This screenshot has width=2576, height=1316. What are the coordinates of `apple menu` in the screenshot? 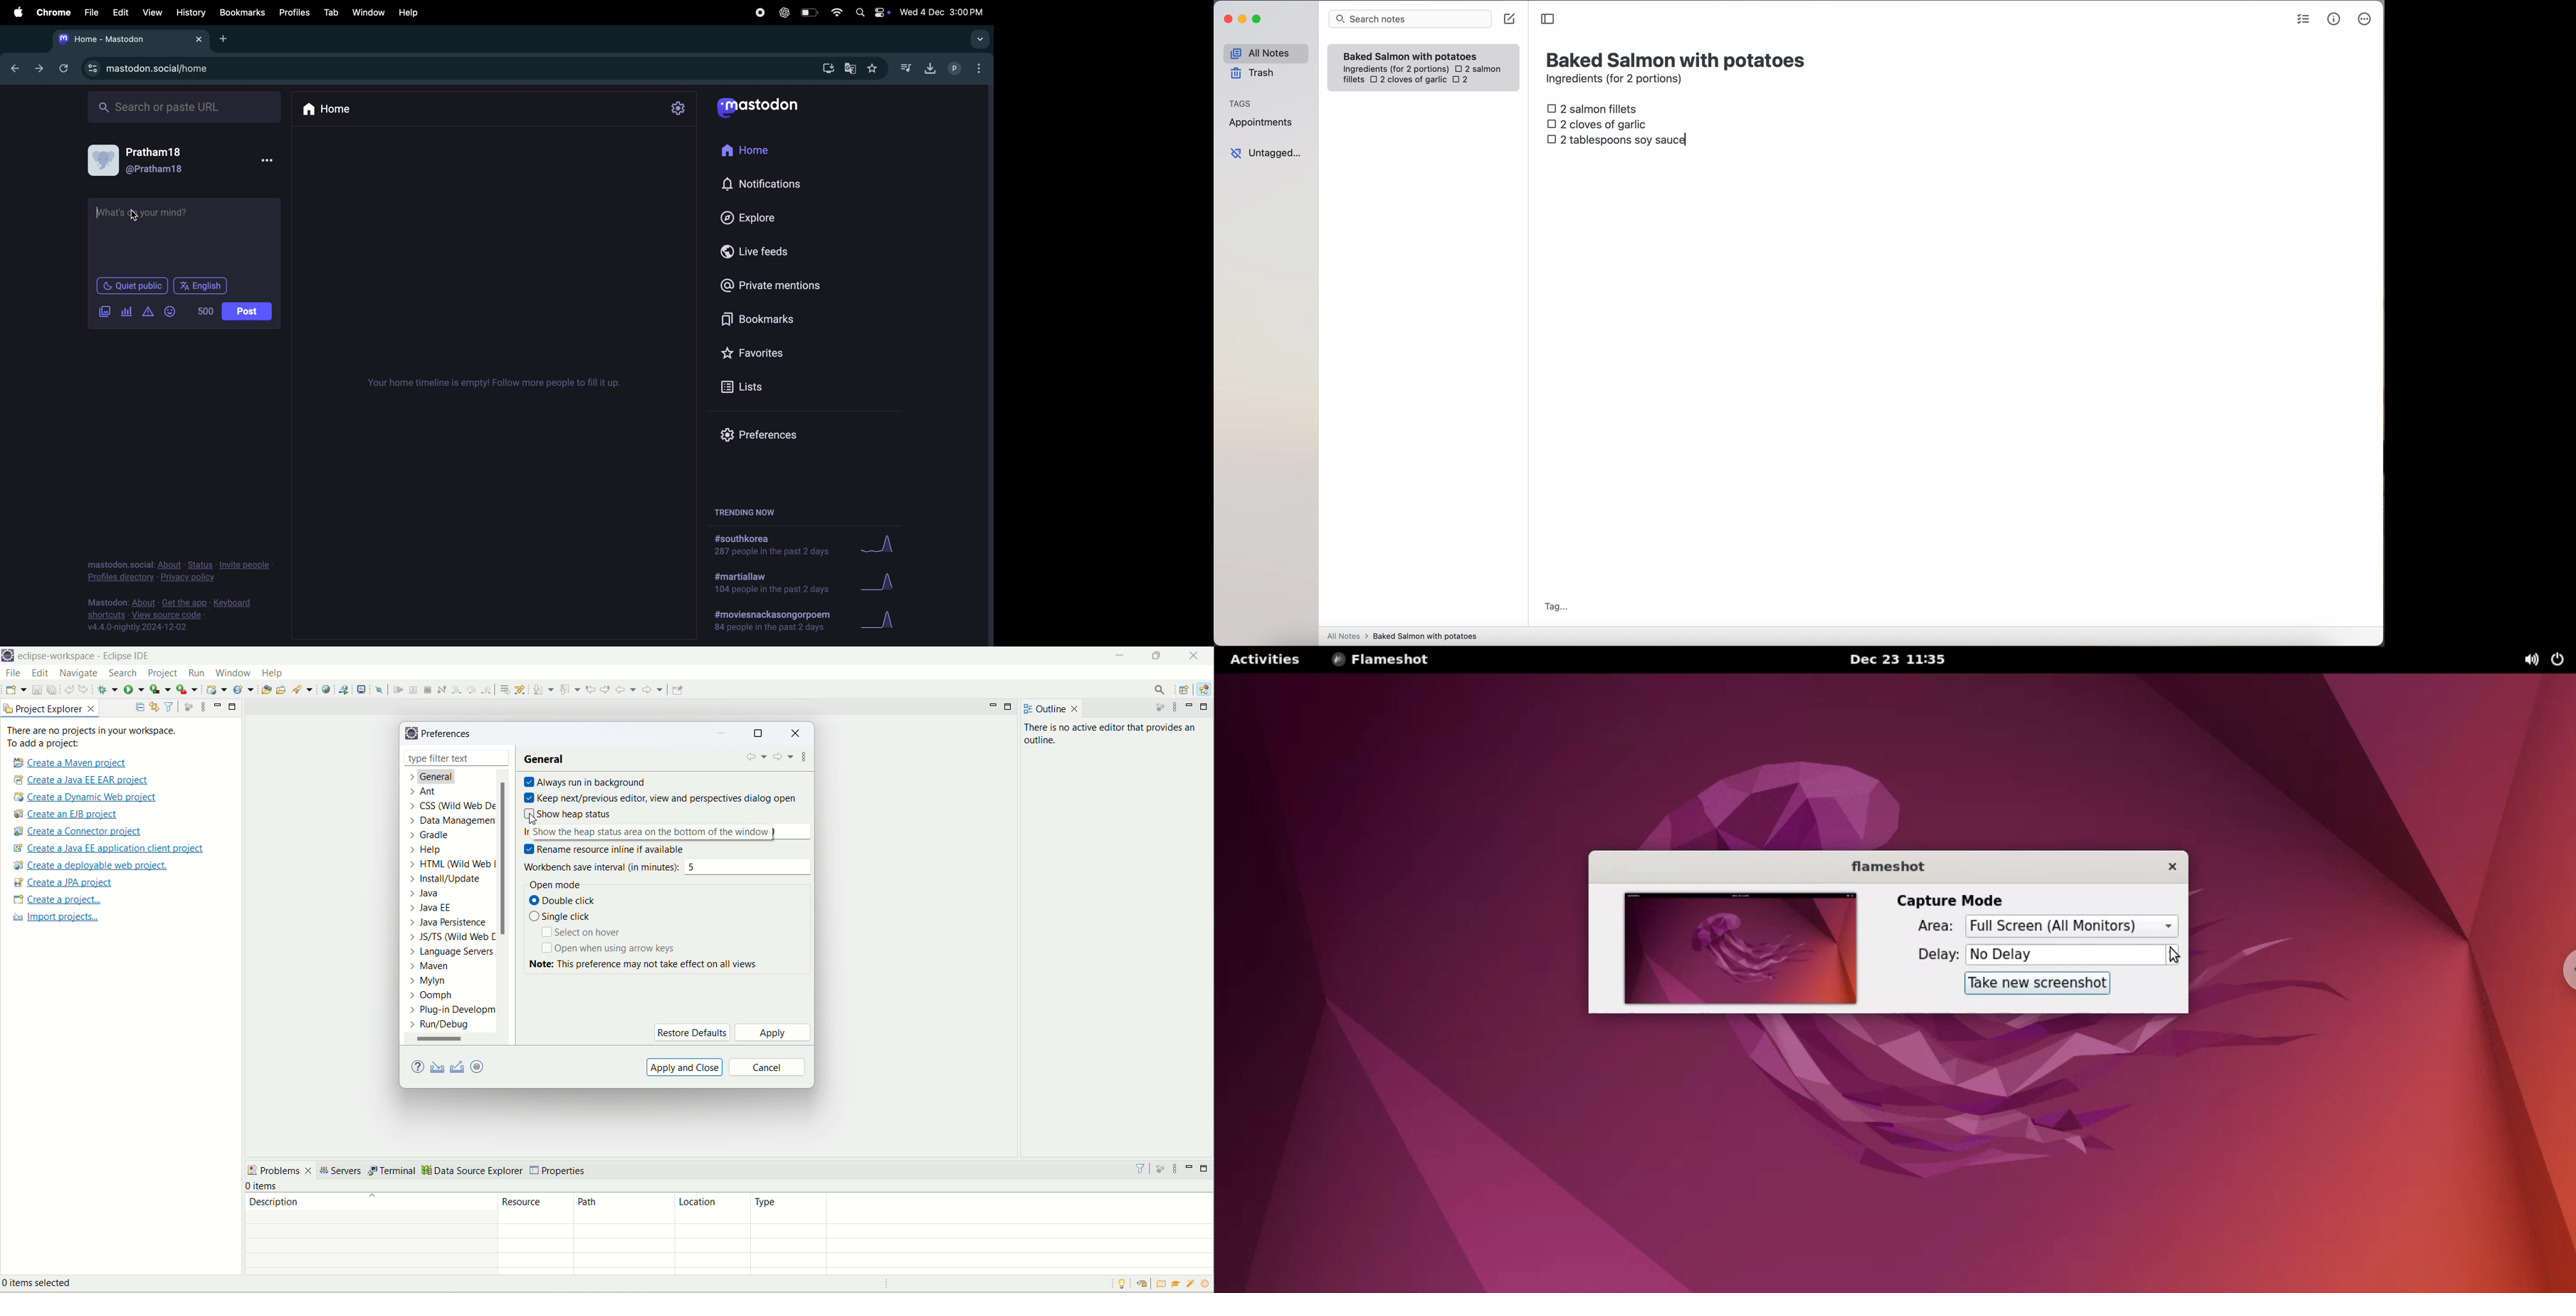 It's located at (15, 13).